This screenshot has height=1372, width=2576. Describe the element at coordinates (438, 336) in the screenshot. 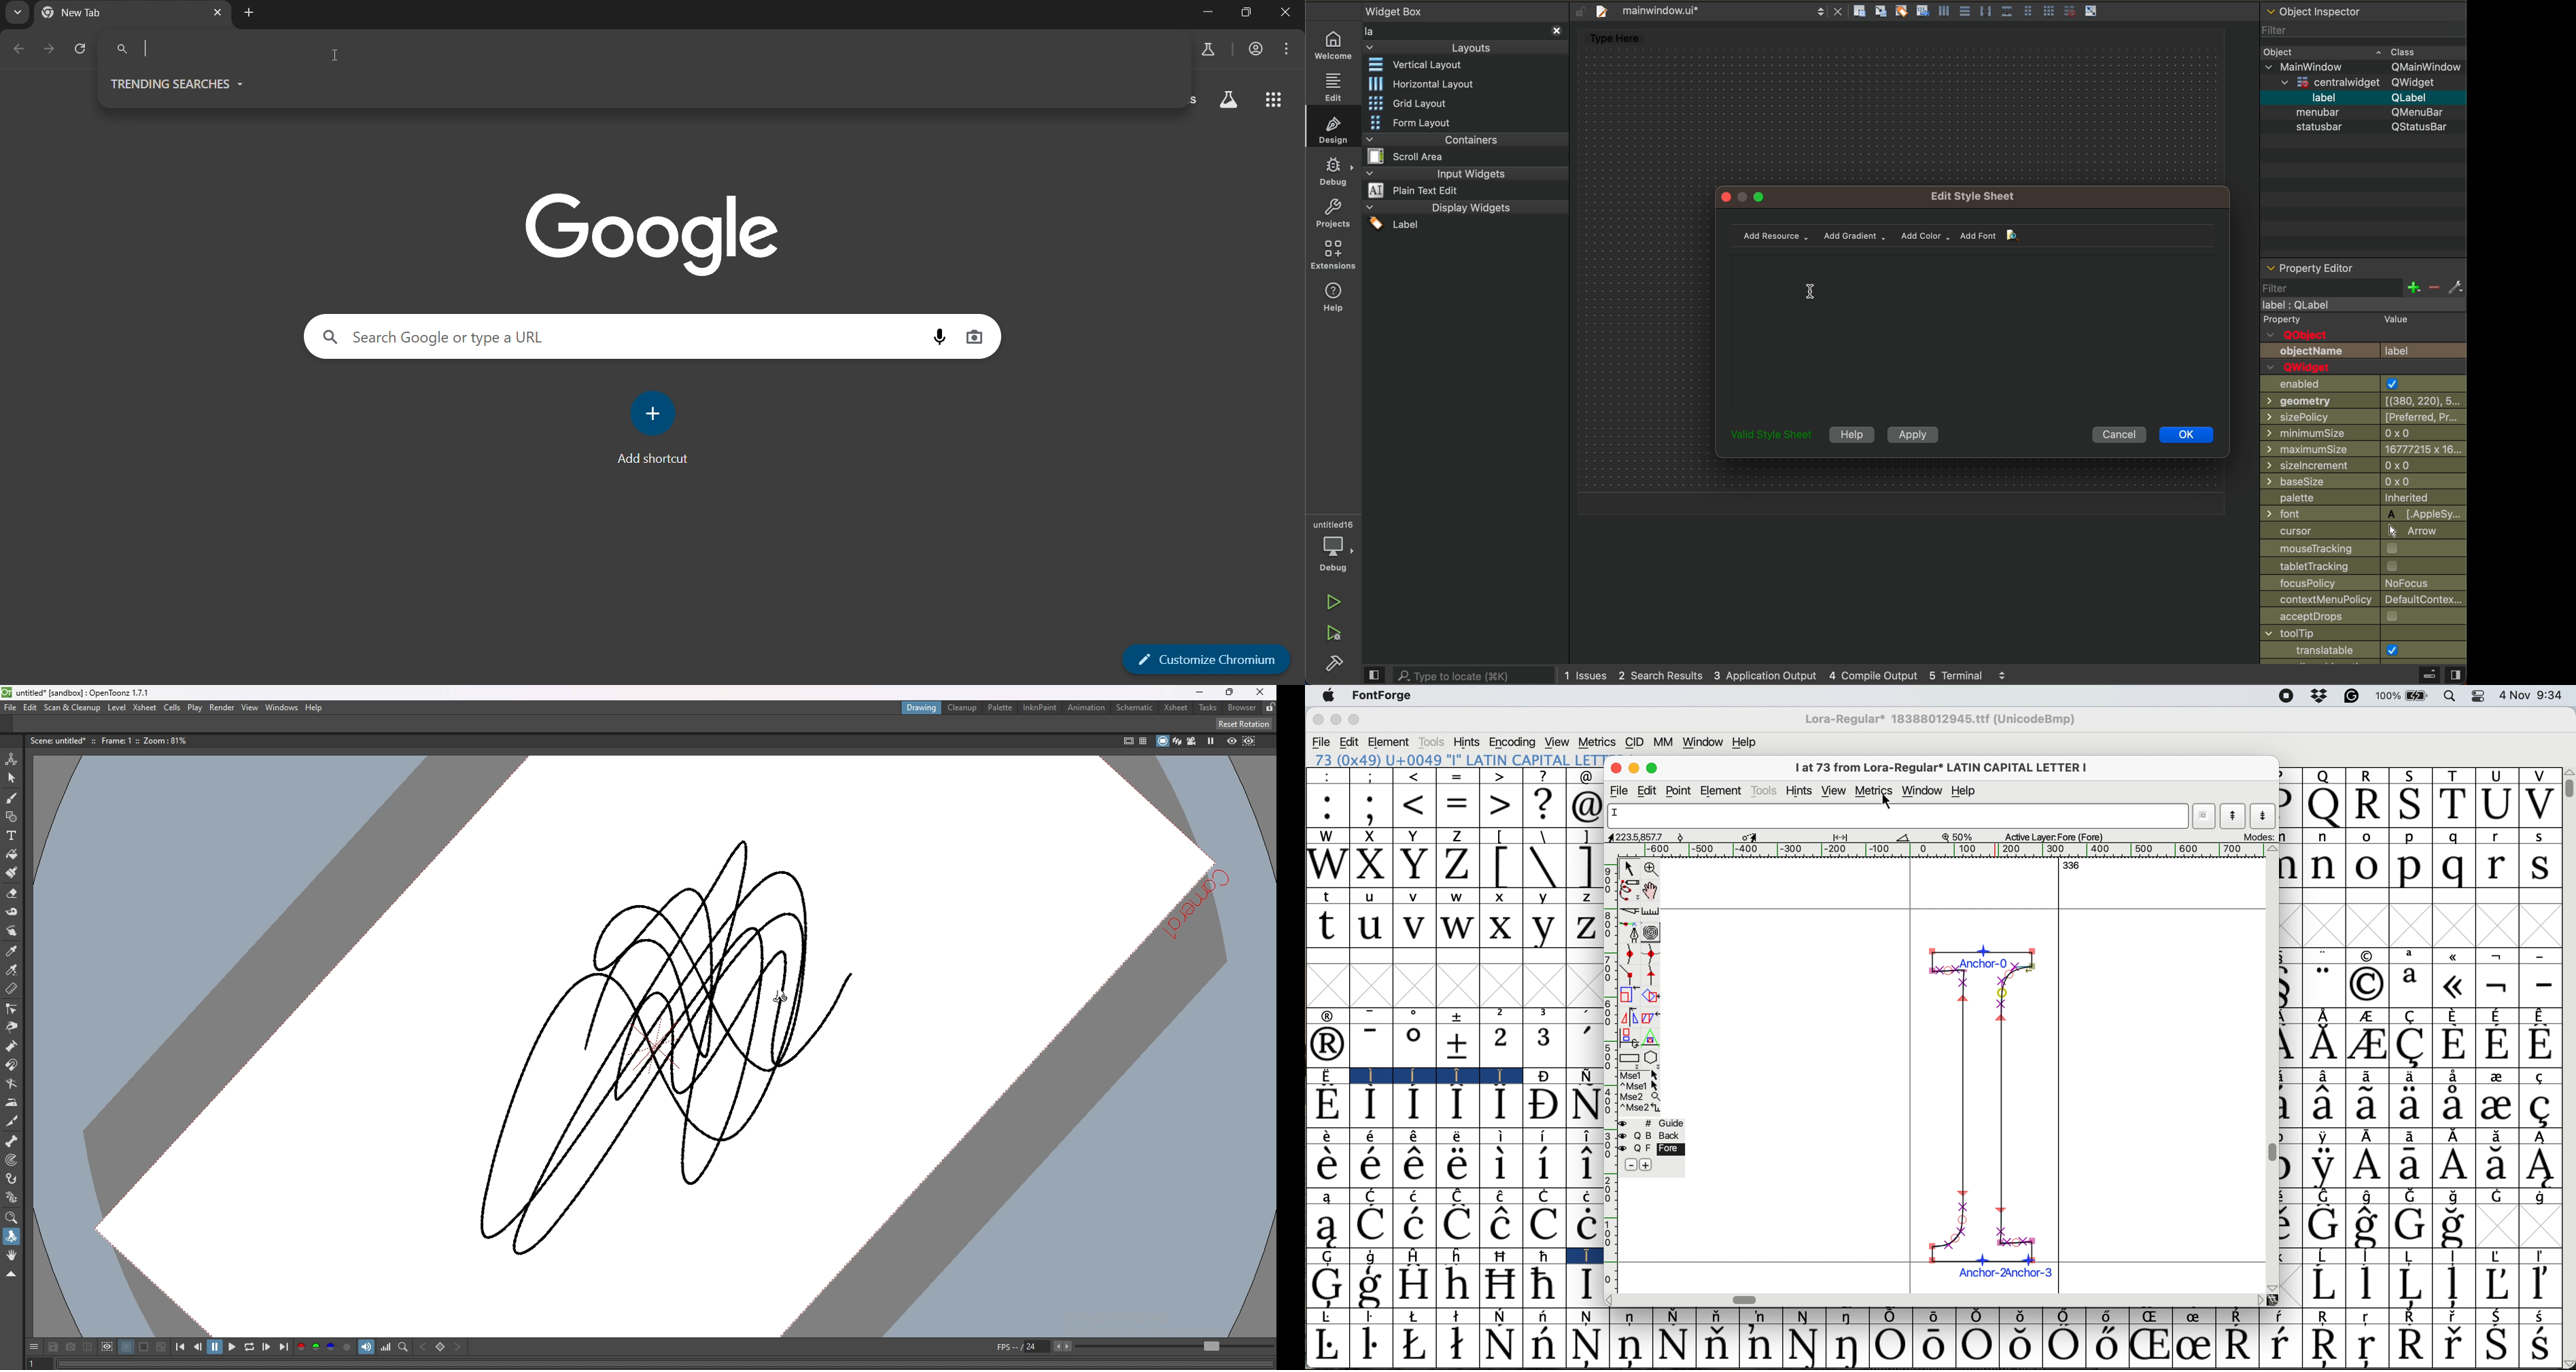

I see `Search Google or type a URL` at that location.